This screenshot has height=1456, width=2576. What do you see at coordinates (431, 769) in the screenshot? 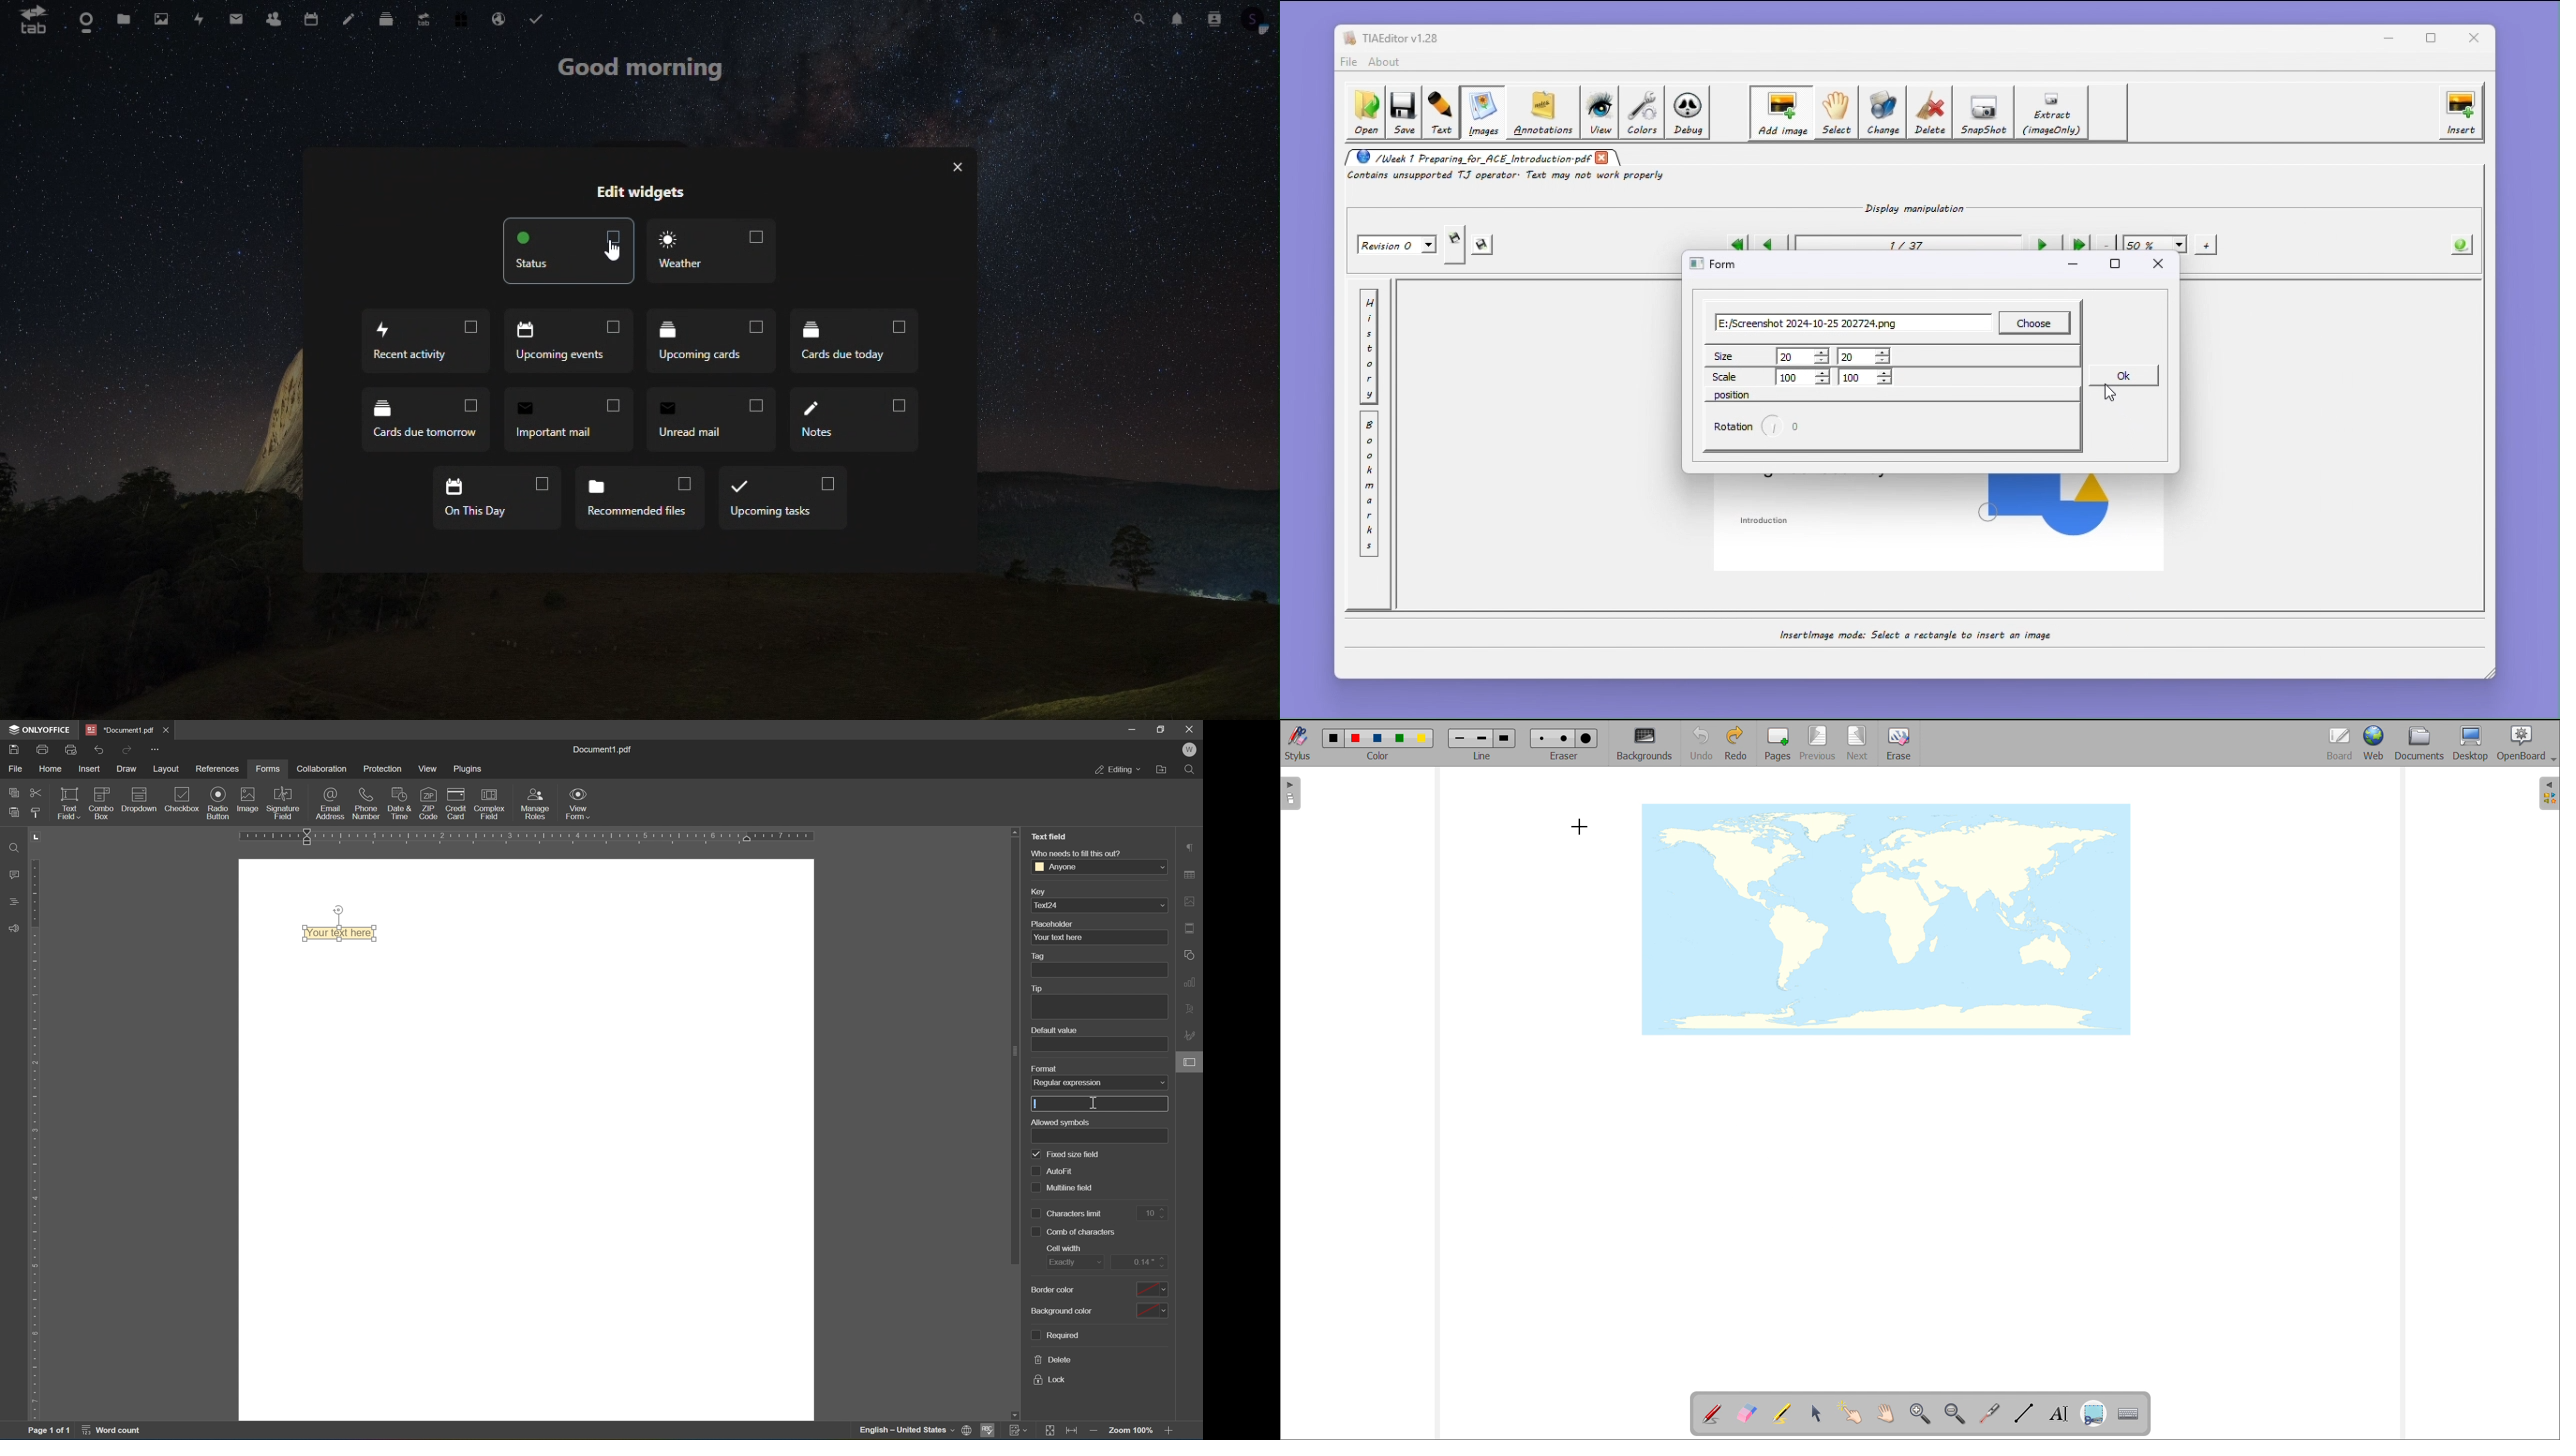
I see `view` at bounding box center [431, 769].